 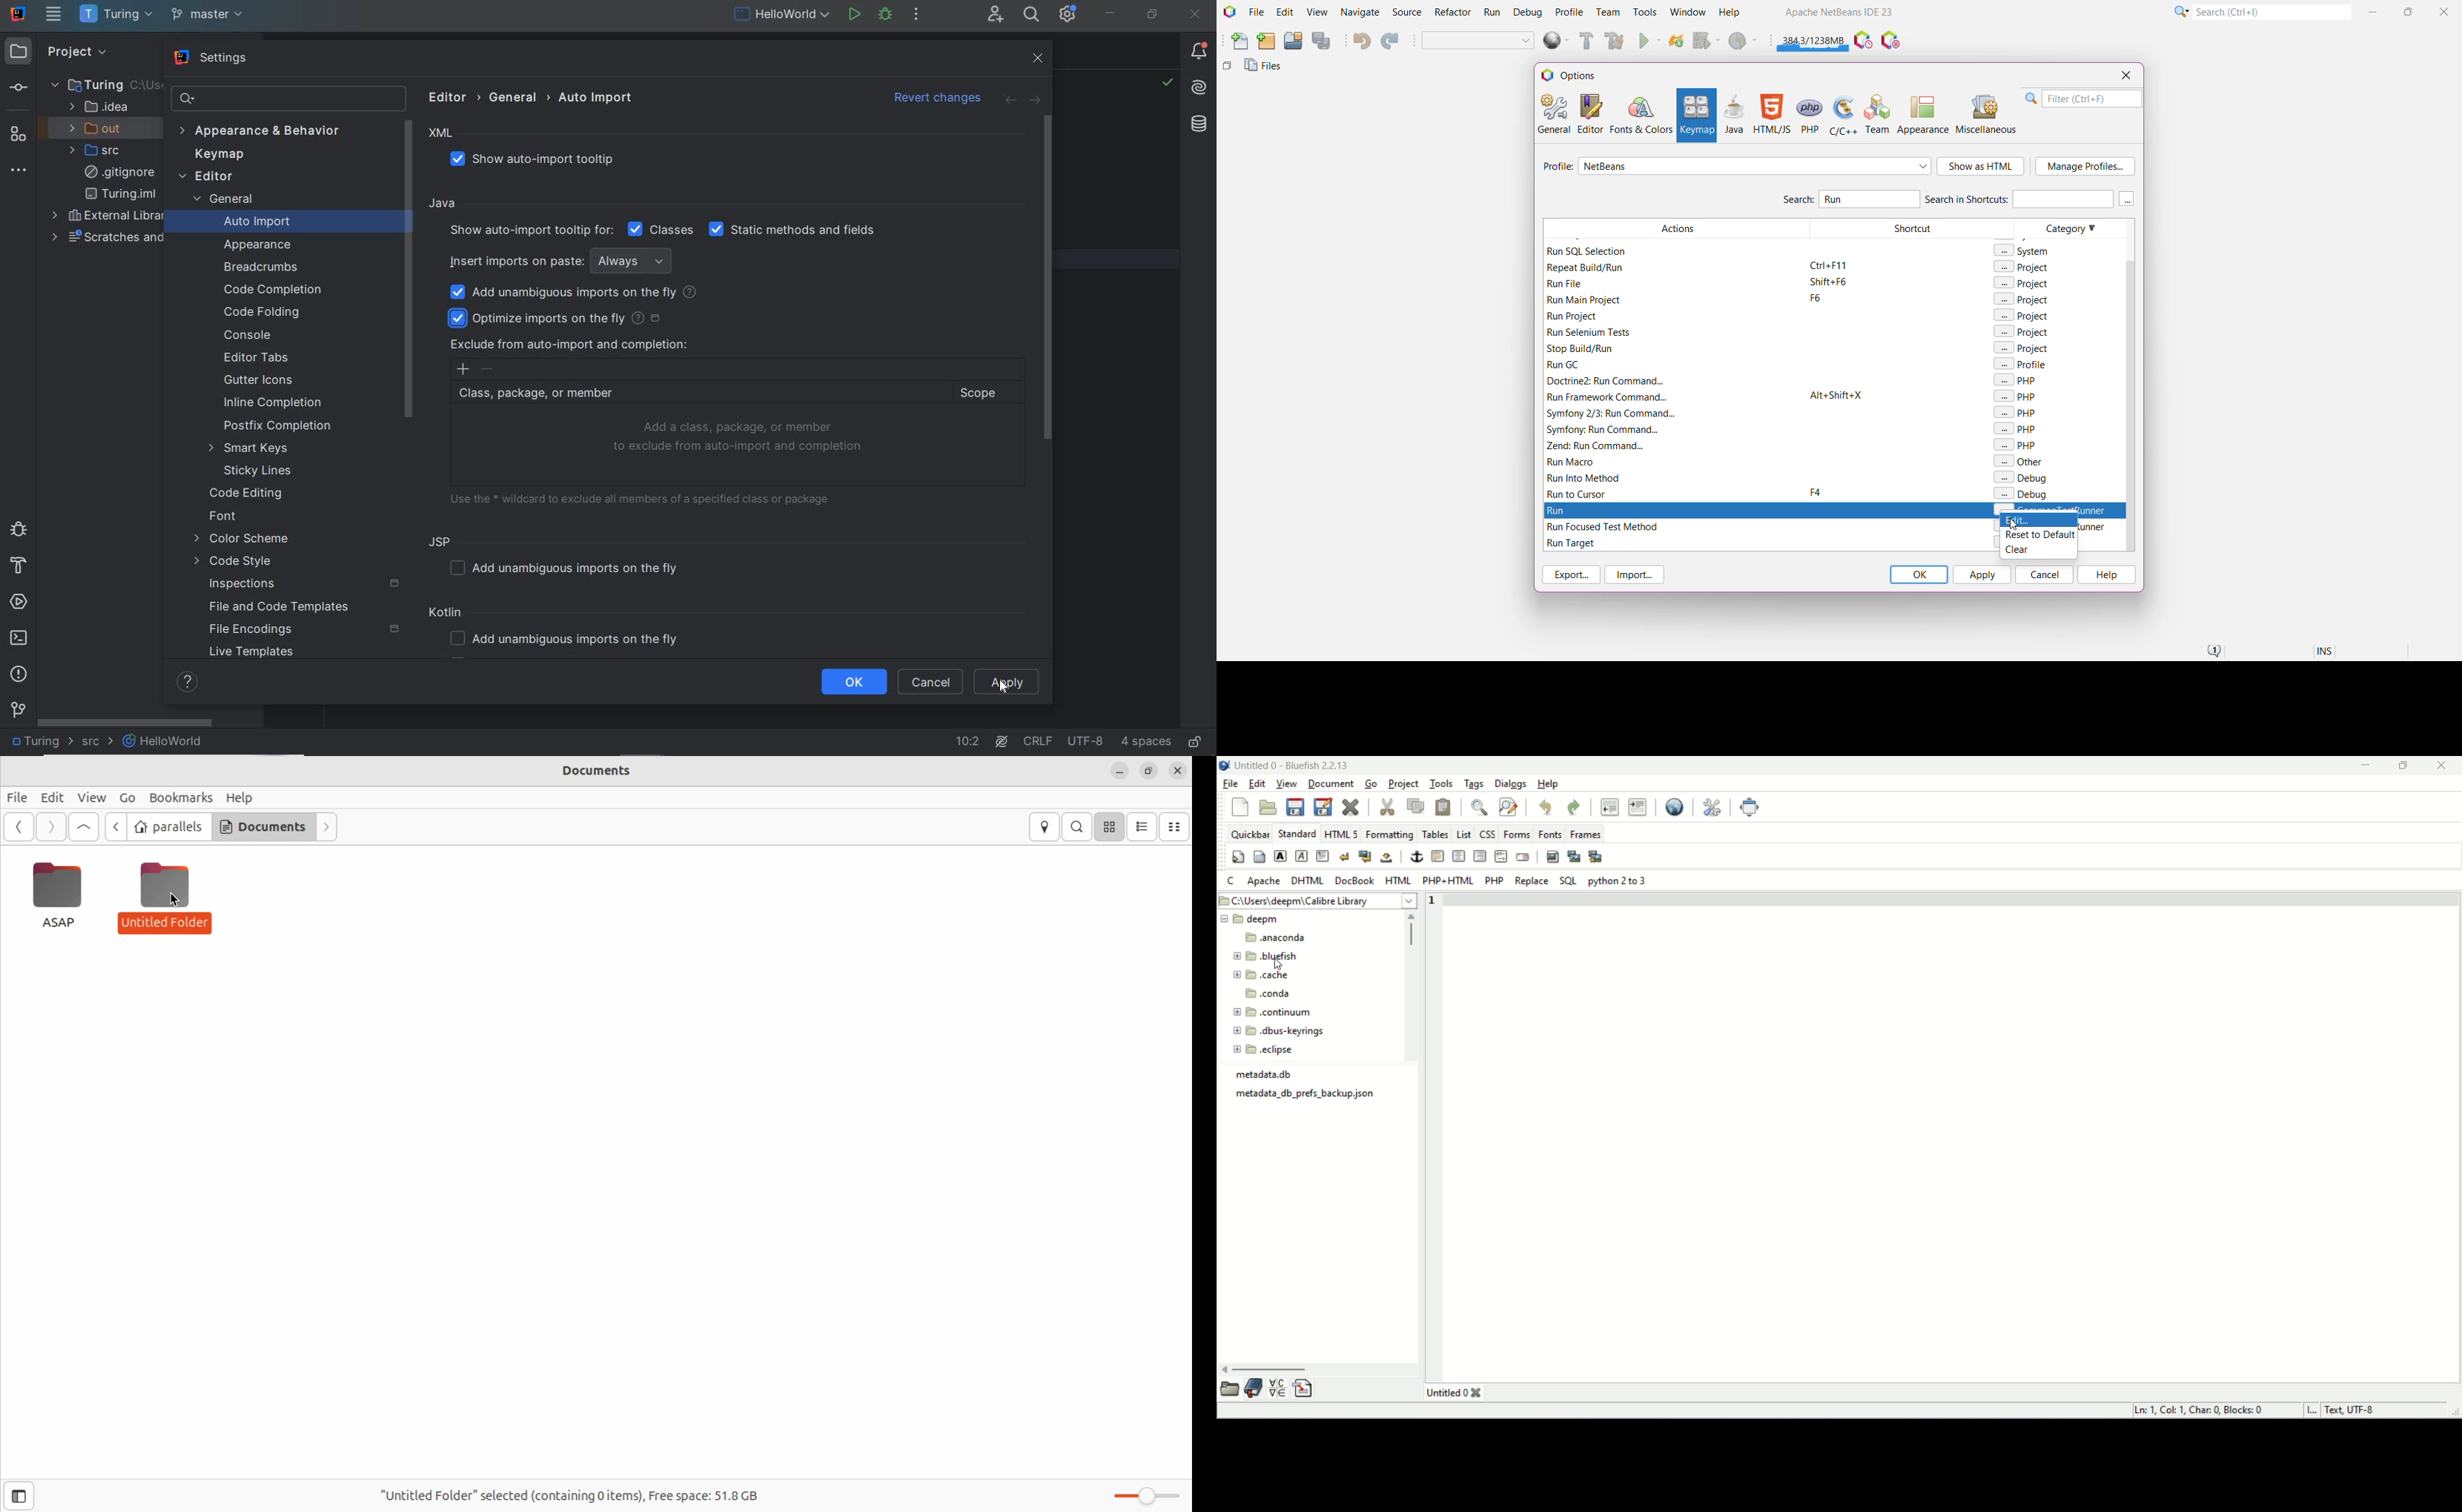 I want to click on STATIC MEATHODS AND FIELDS, so click(x=793, y=230).